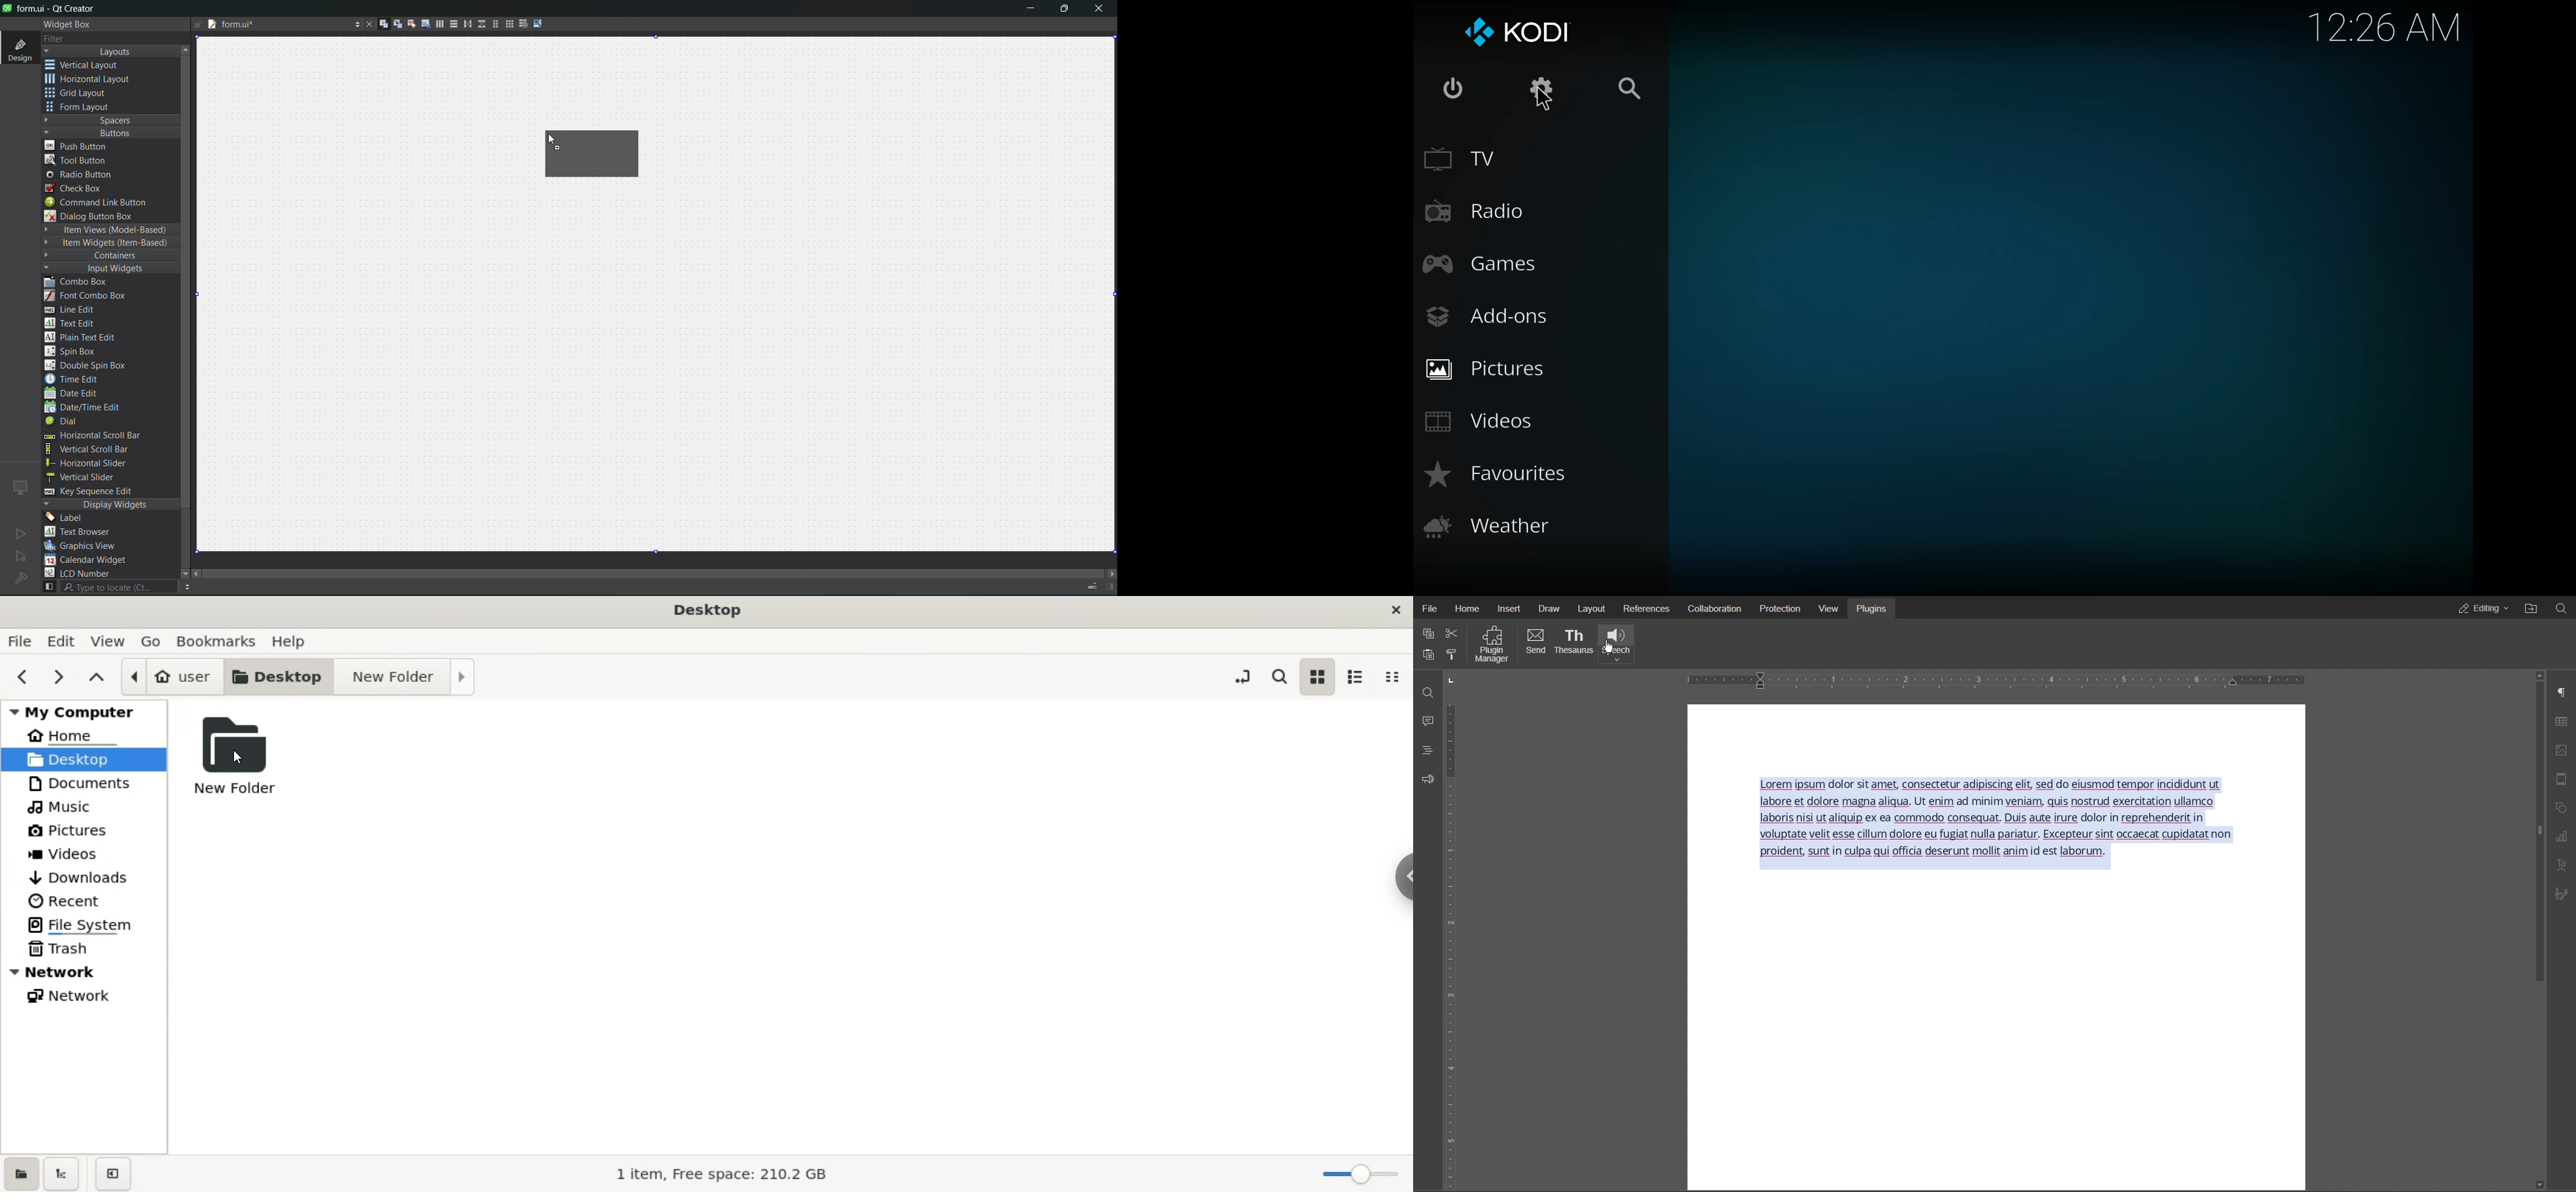  Describe the element at coordinates (1354, 1171) in the screenshot. I see `zoom` at that location.